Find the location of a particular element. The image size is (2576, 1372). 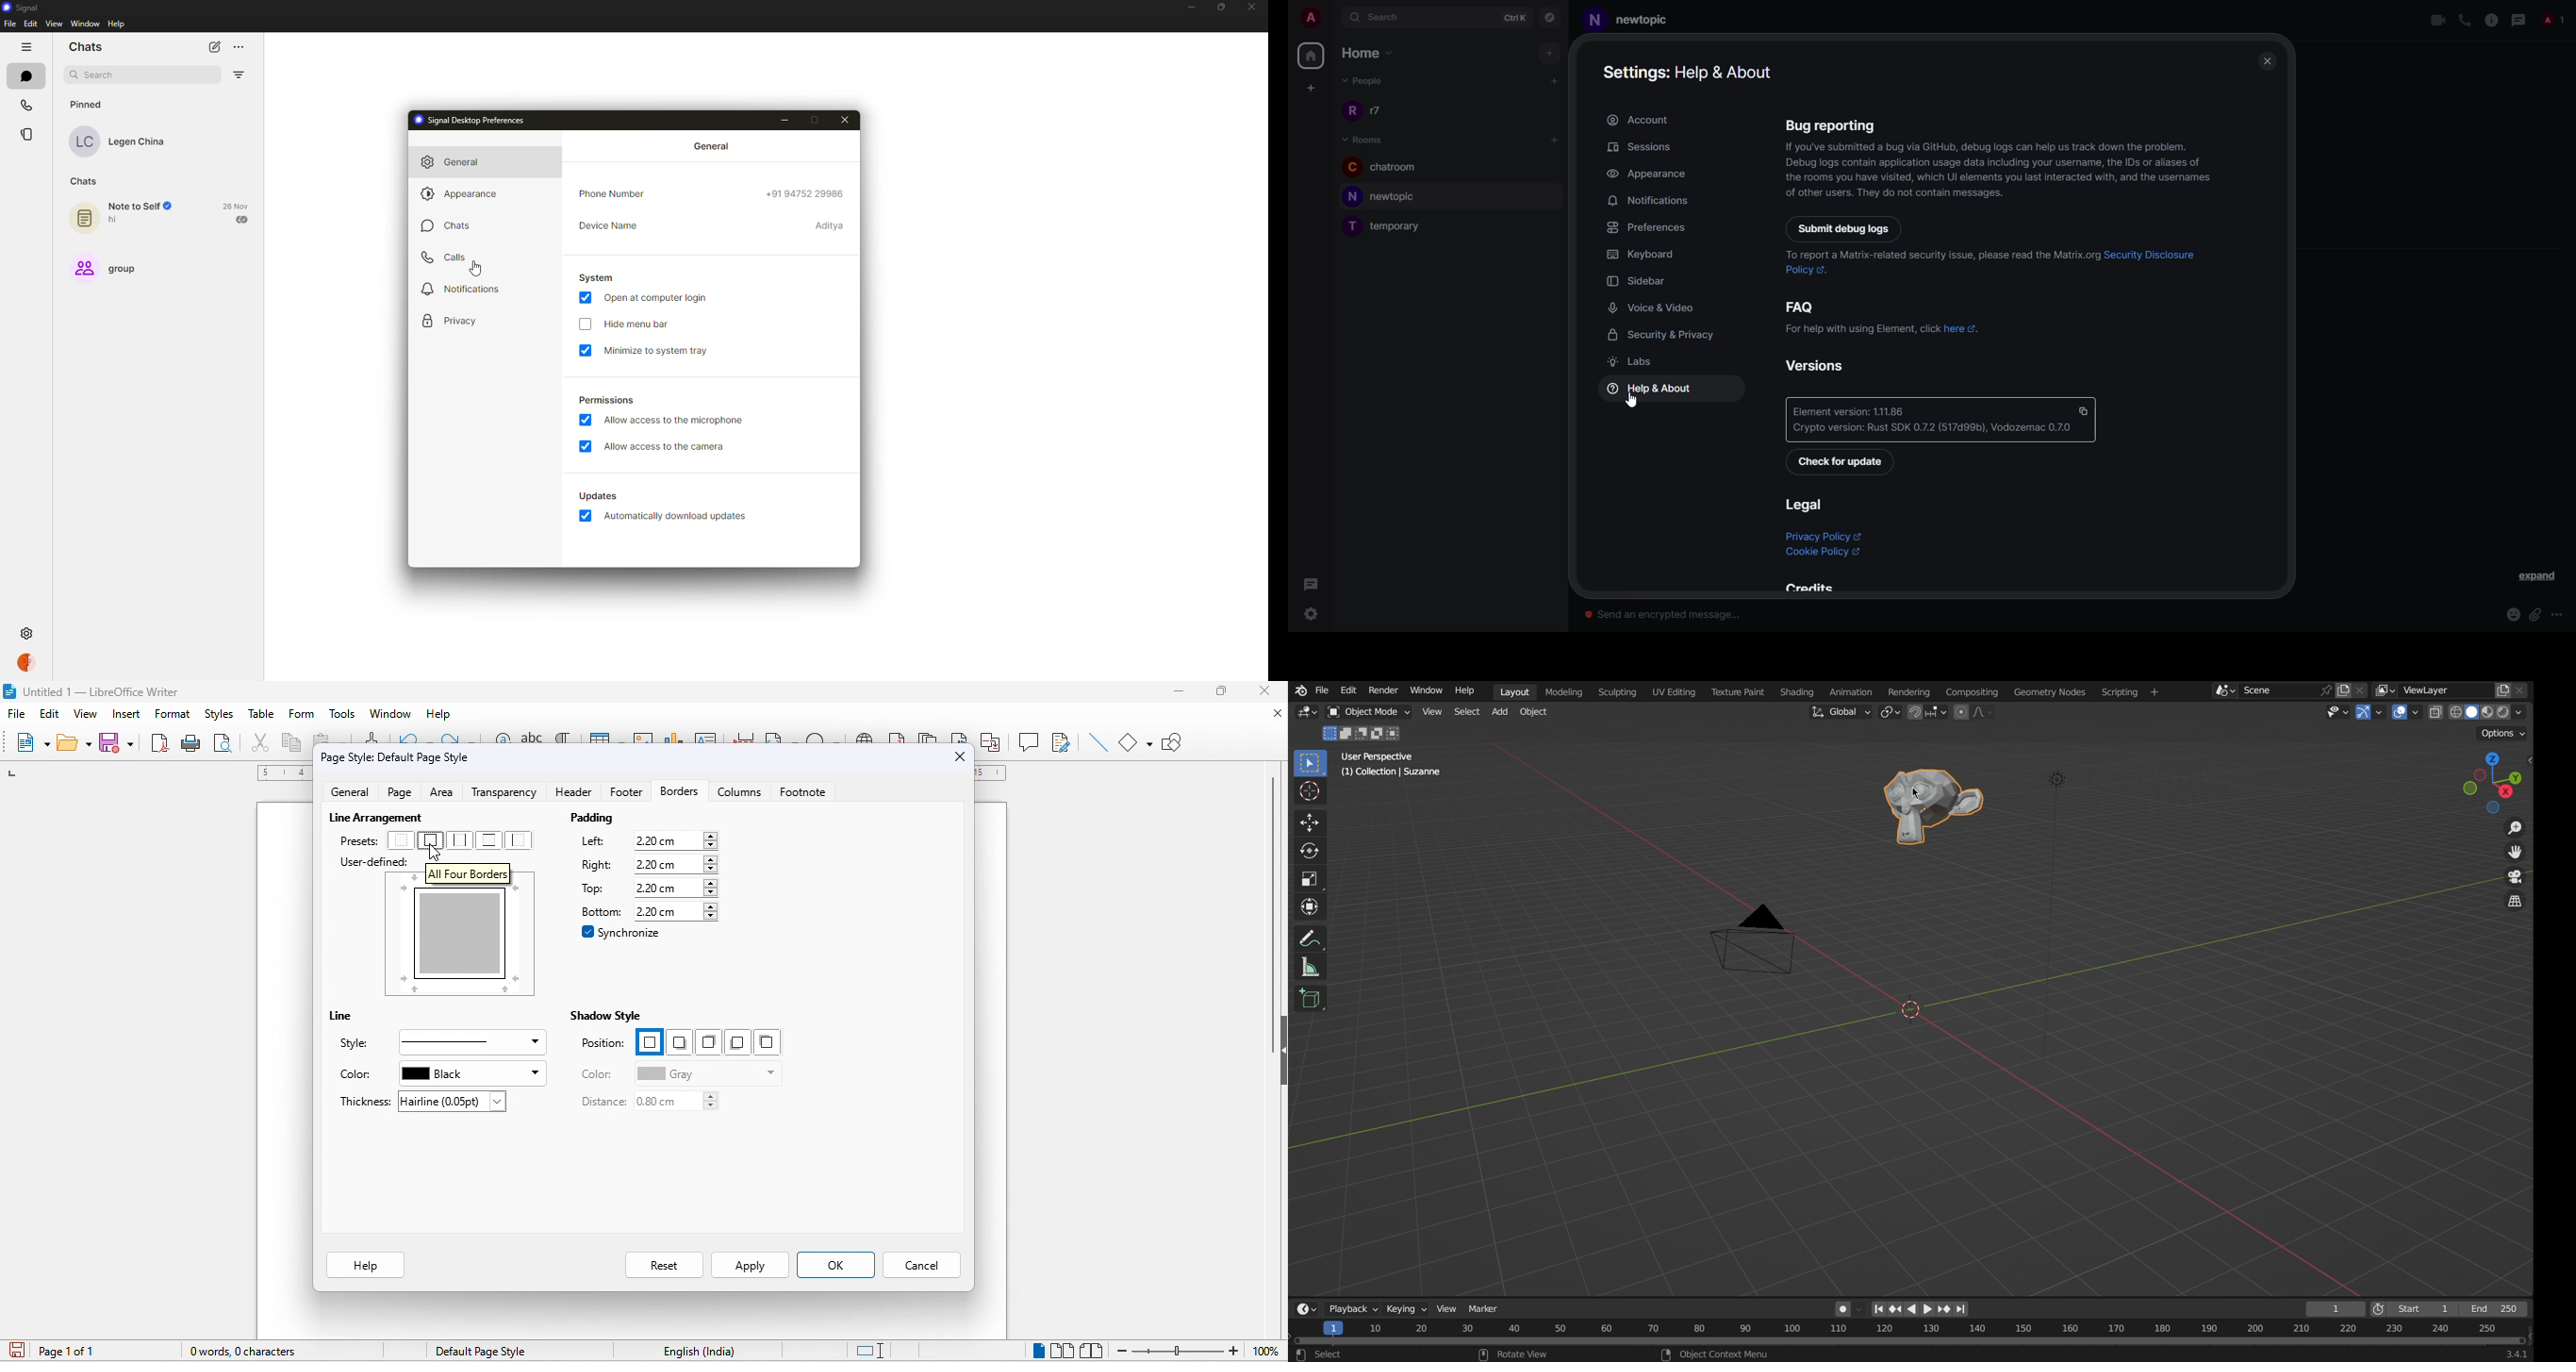

maximize is located at coordinates (1225, 691).